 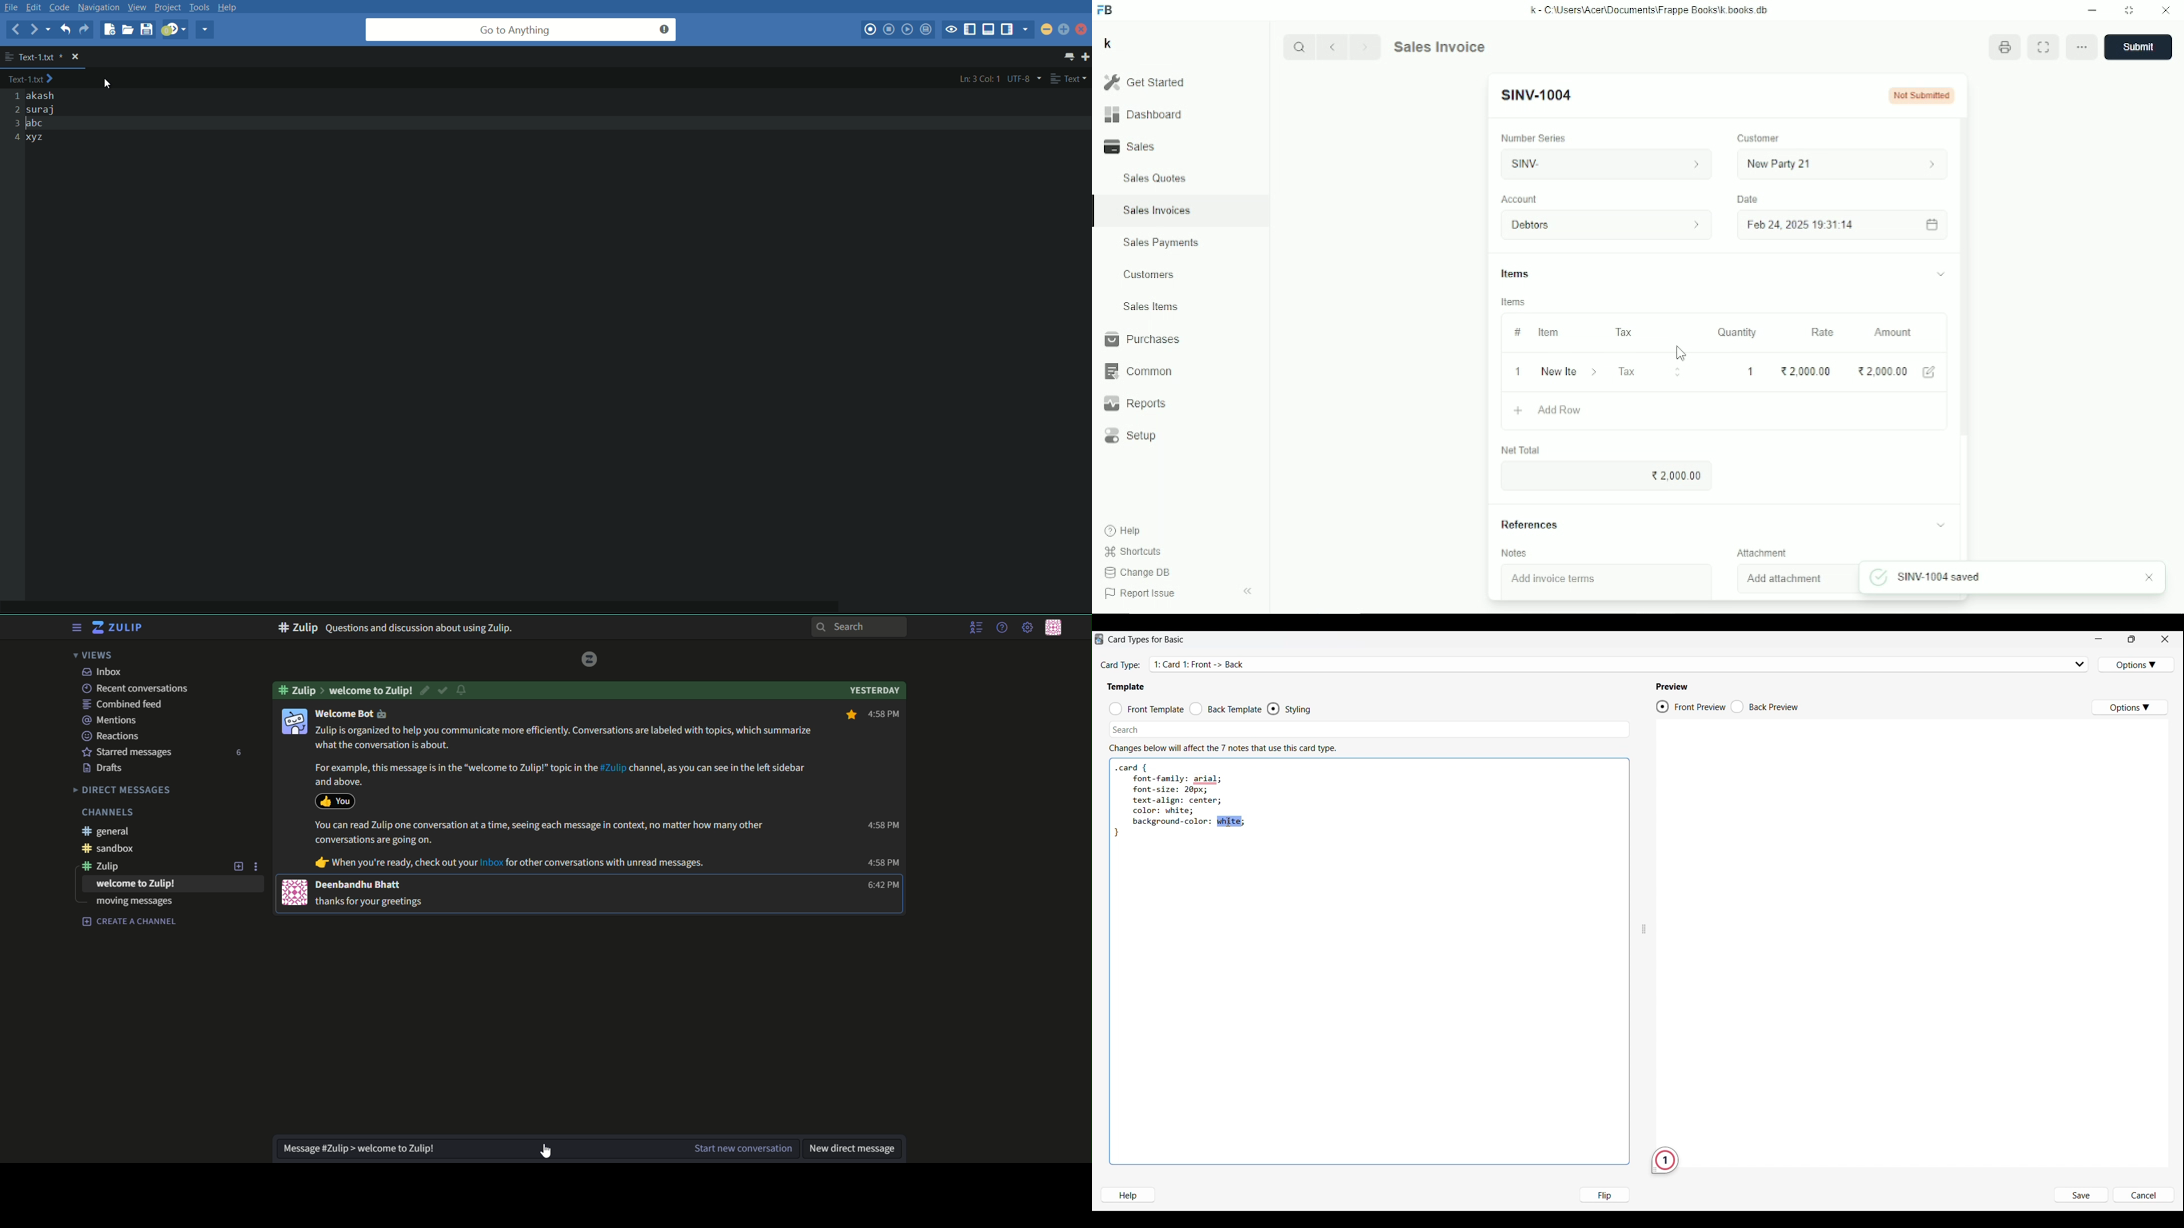 What do you see at coordinates (1894, 332) in the screenshot?
I see `Amount` at bounding box center [1894, 332].